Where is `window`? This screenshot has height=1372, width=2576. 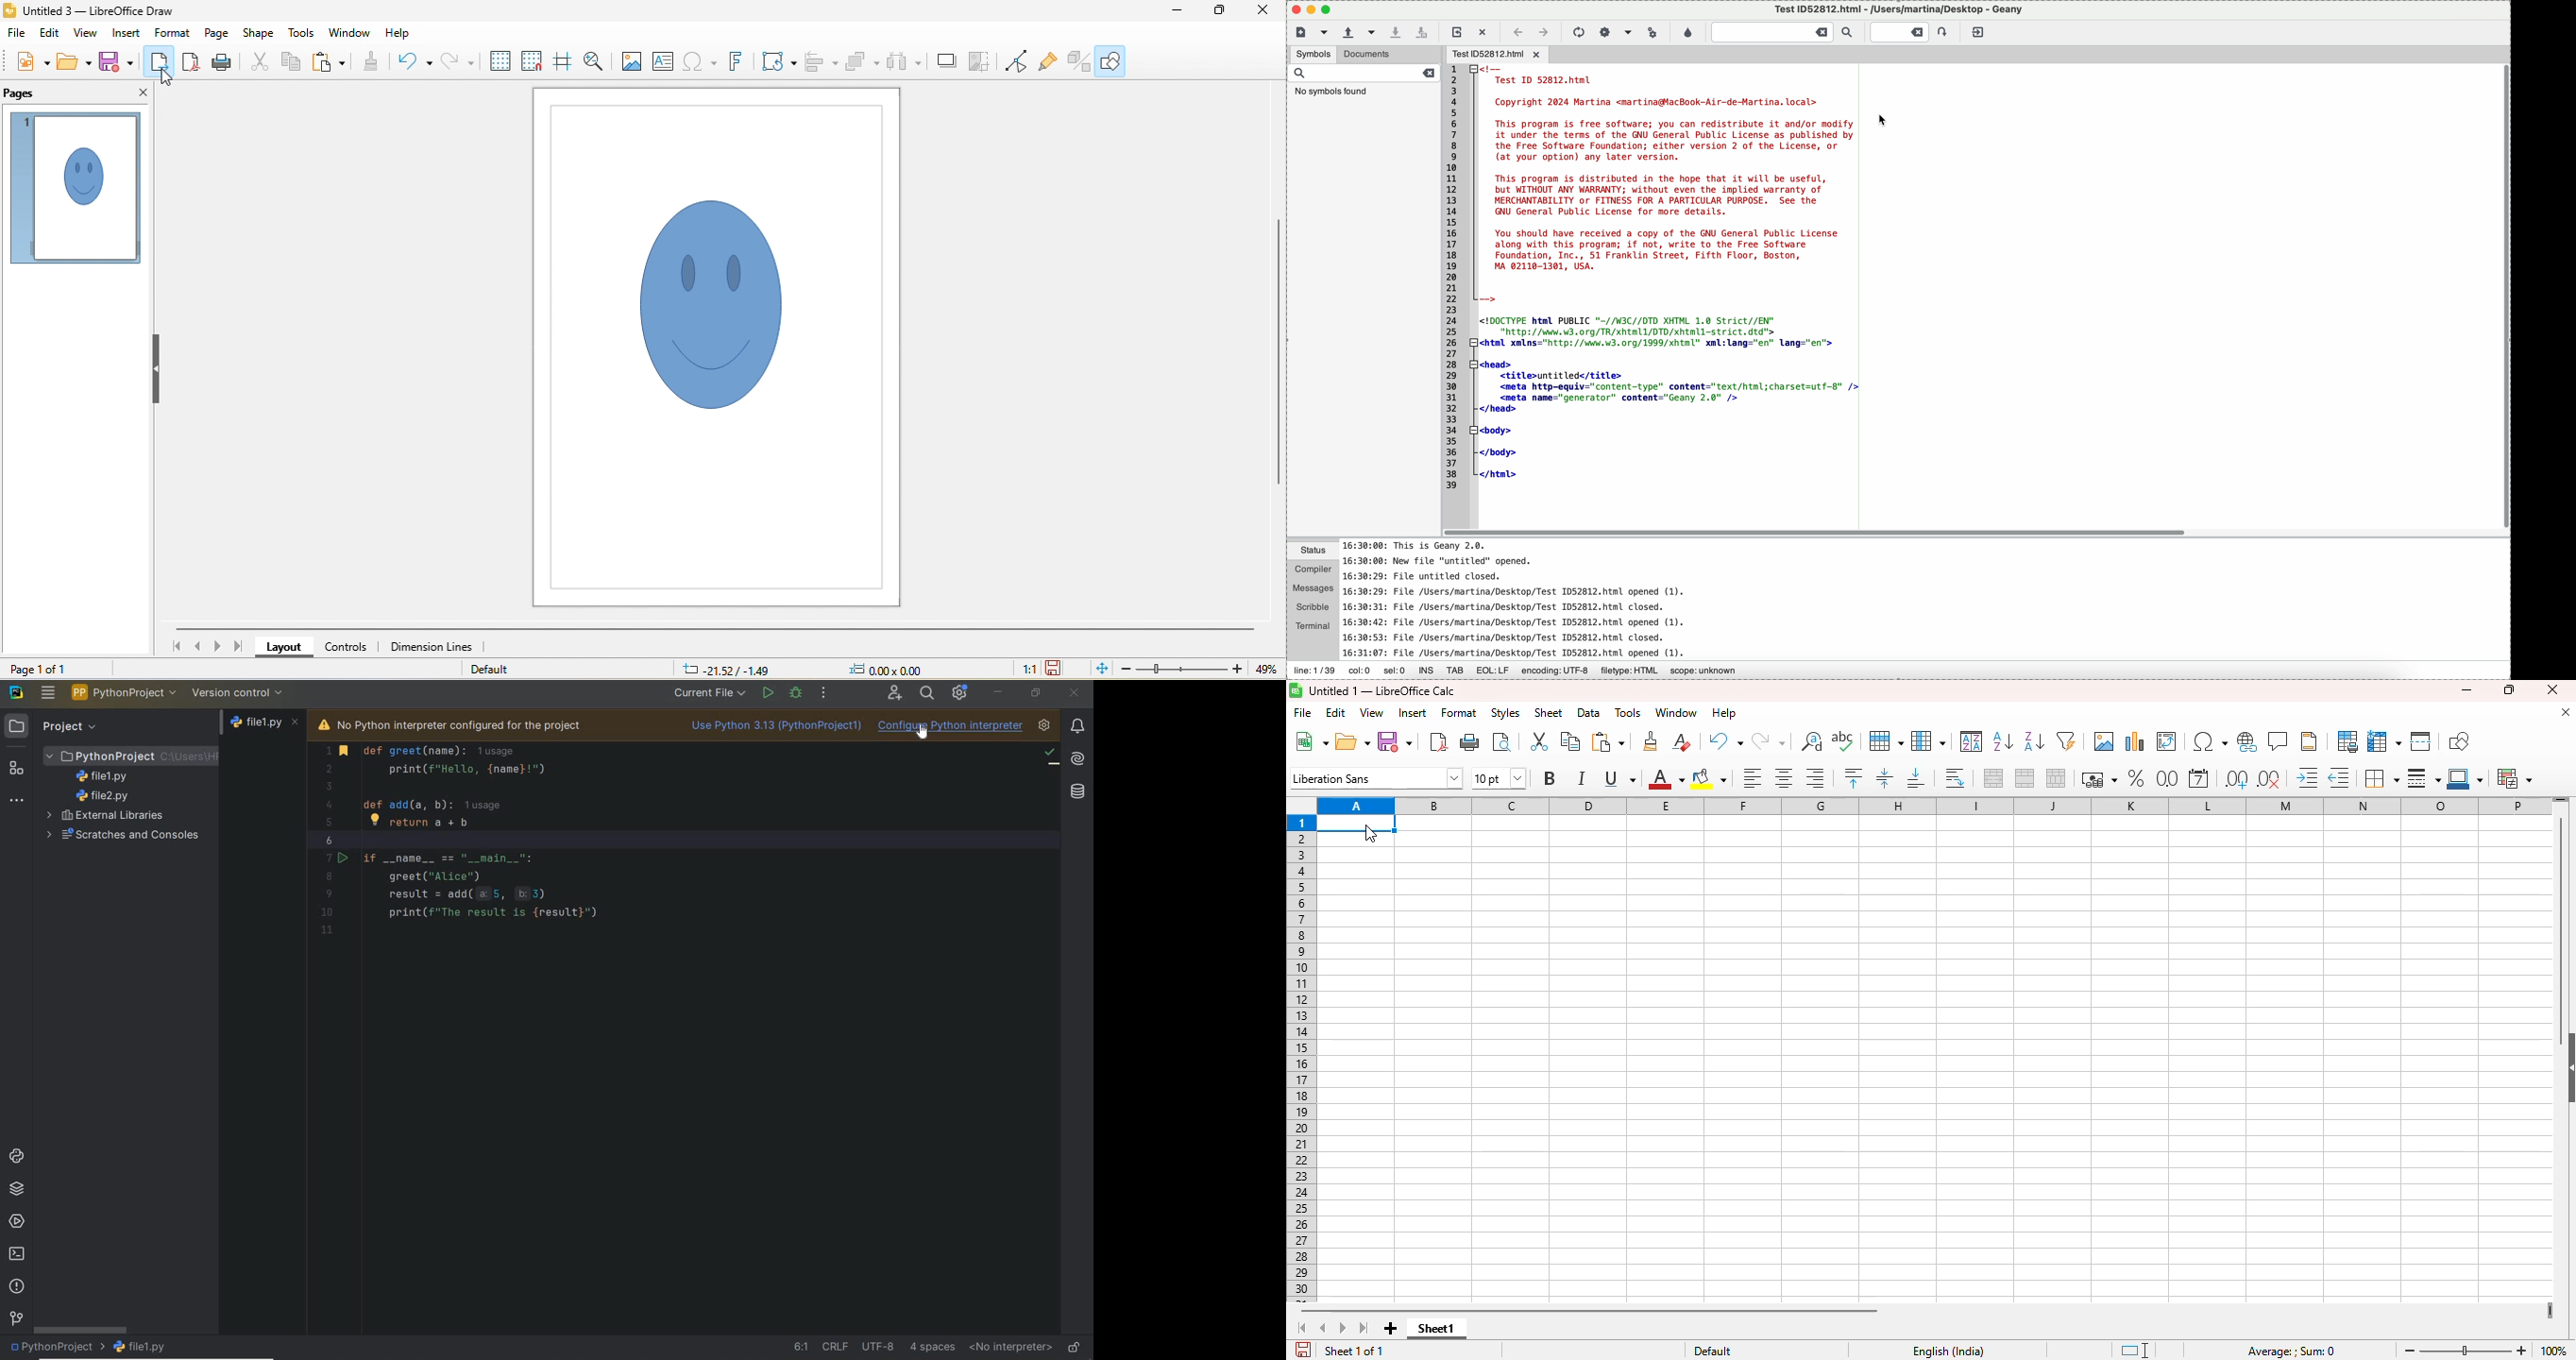
window is located at coordinates (351, 33).